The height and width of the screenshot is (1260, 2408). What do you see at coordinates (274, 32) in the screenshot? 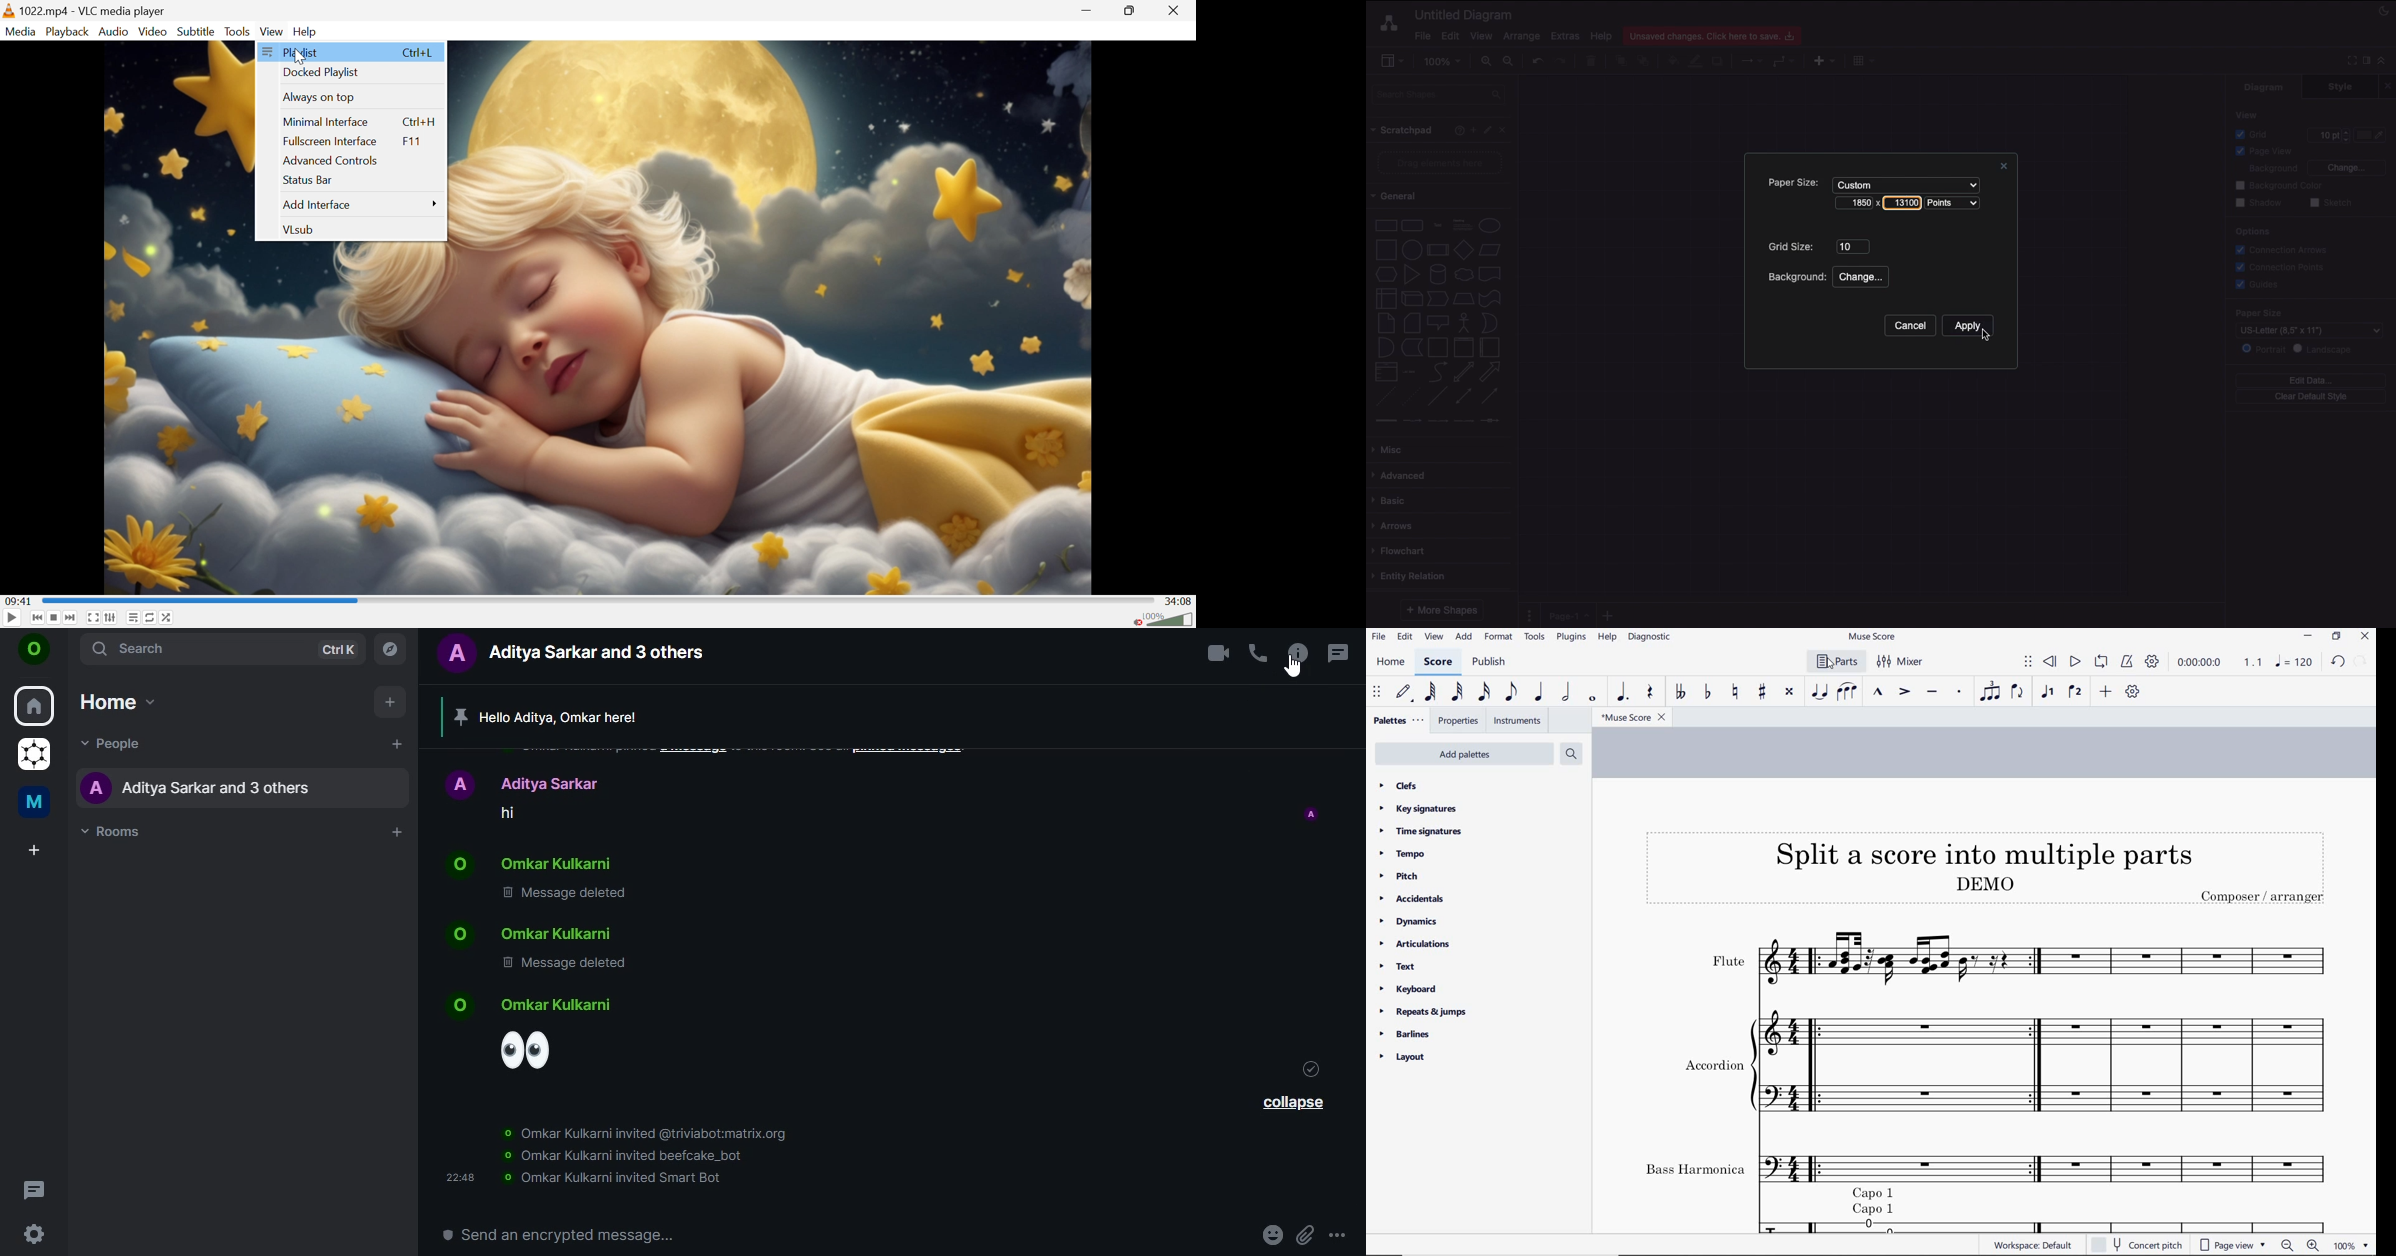
I see `Video` at bounding box center [274, 32].